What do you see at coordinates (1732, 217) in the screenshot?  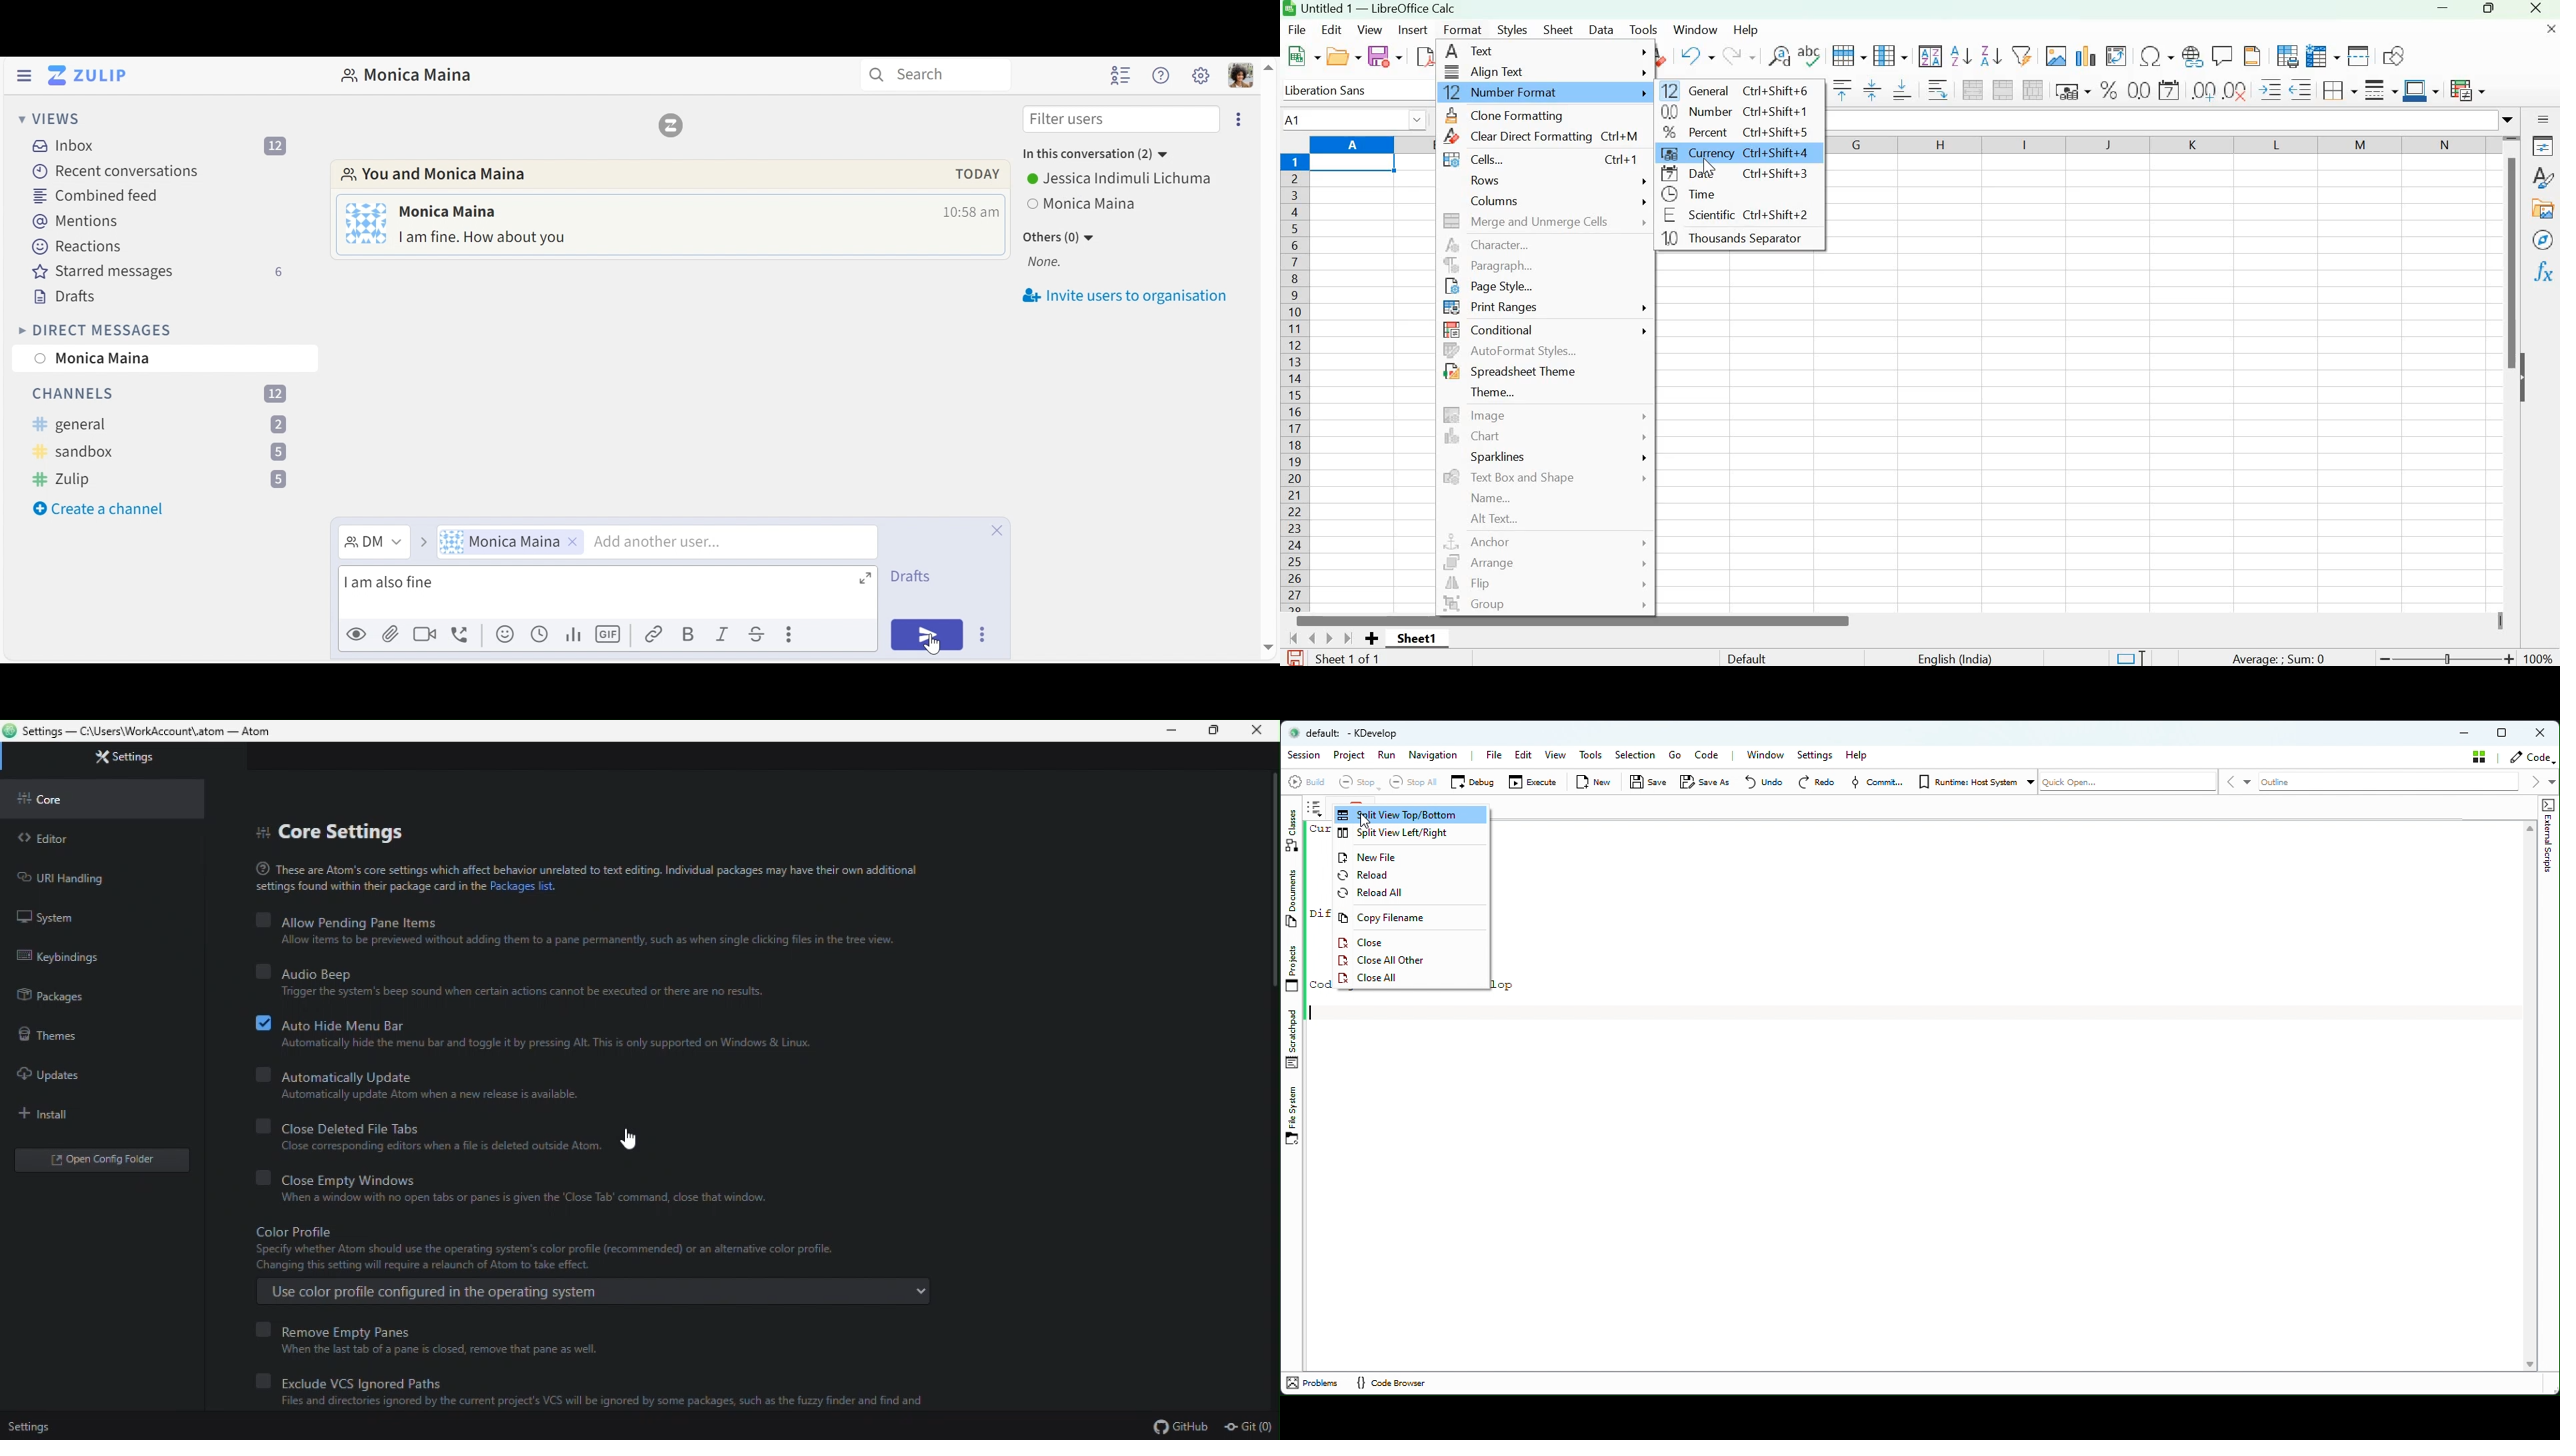 I see `Scientific` at bounding box center [1732, 217].